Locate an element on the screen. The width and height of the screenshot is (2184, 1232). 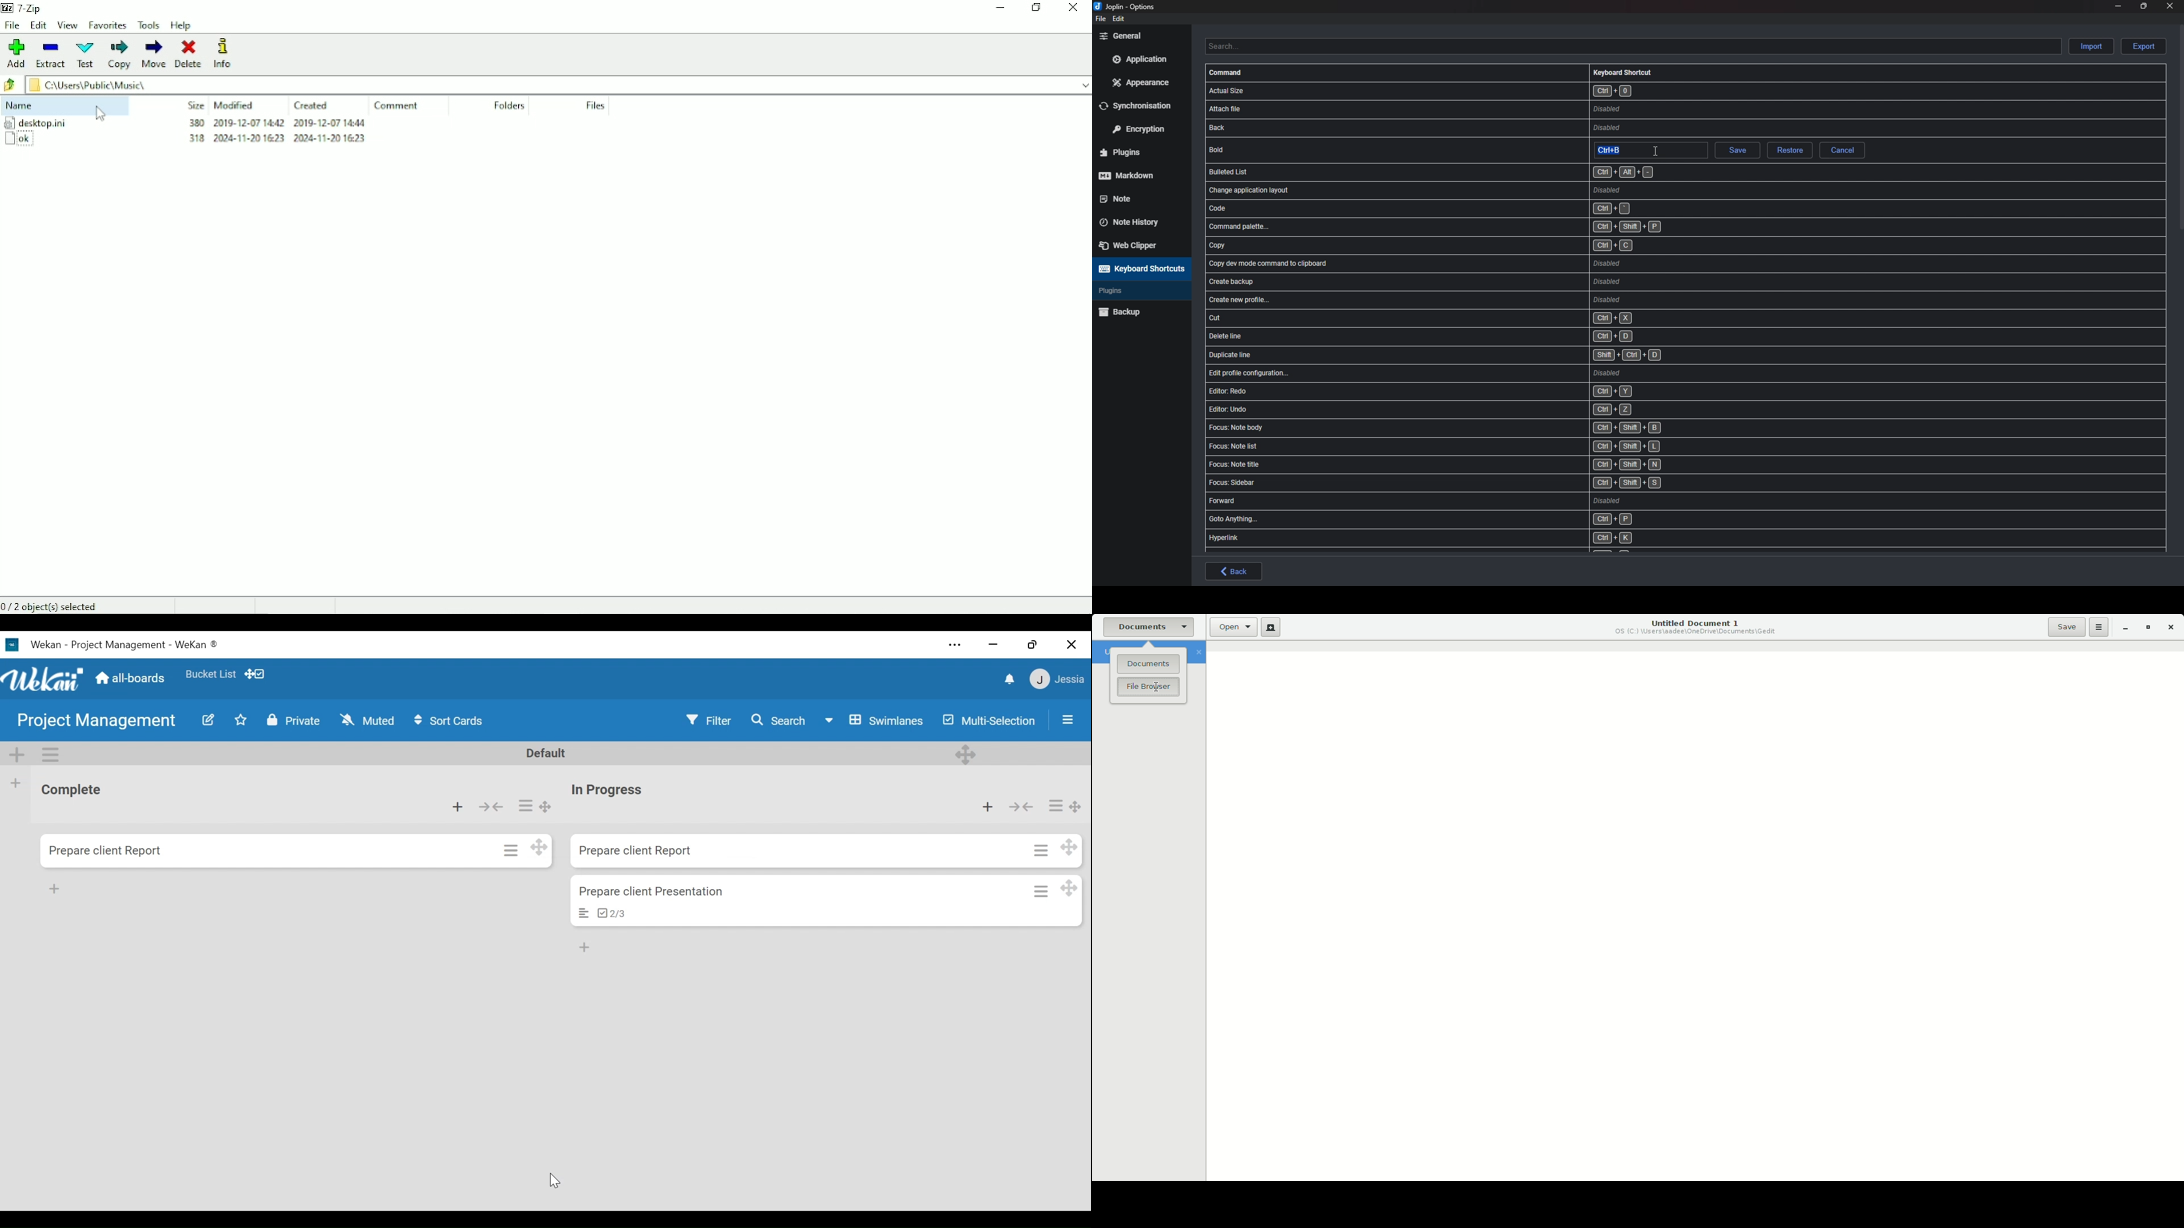
Application is located at coordinates (1139, 59).